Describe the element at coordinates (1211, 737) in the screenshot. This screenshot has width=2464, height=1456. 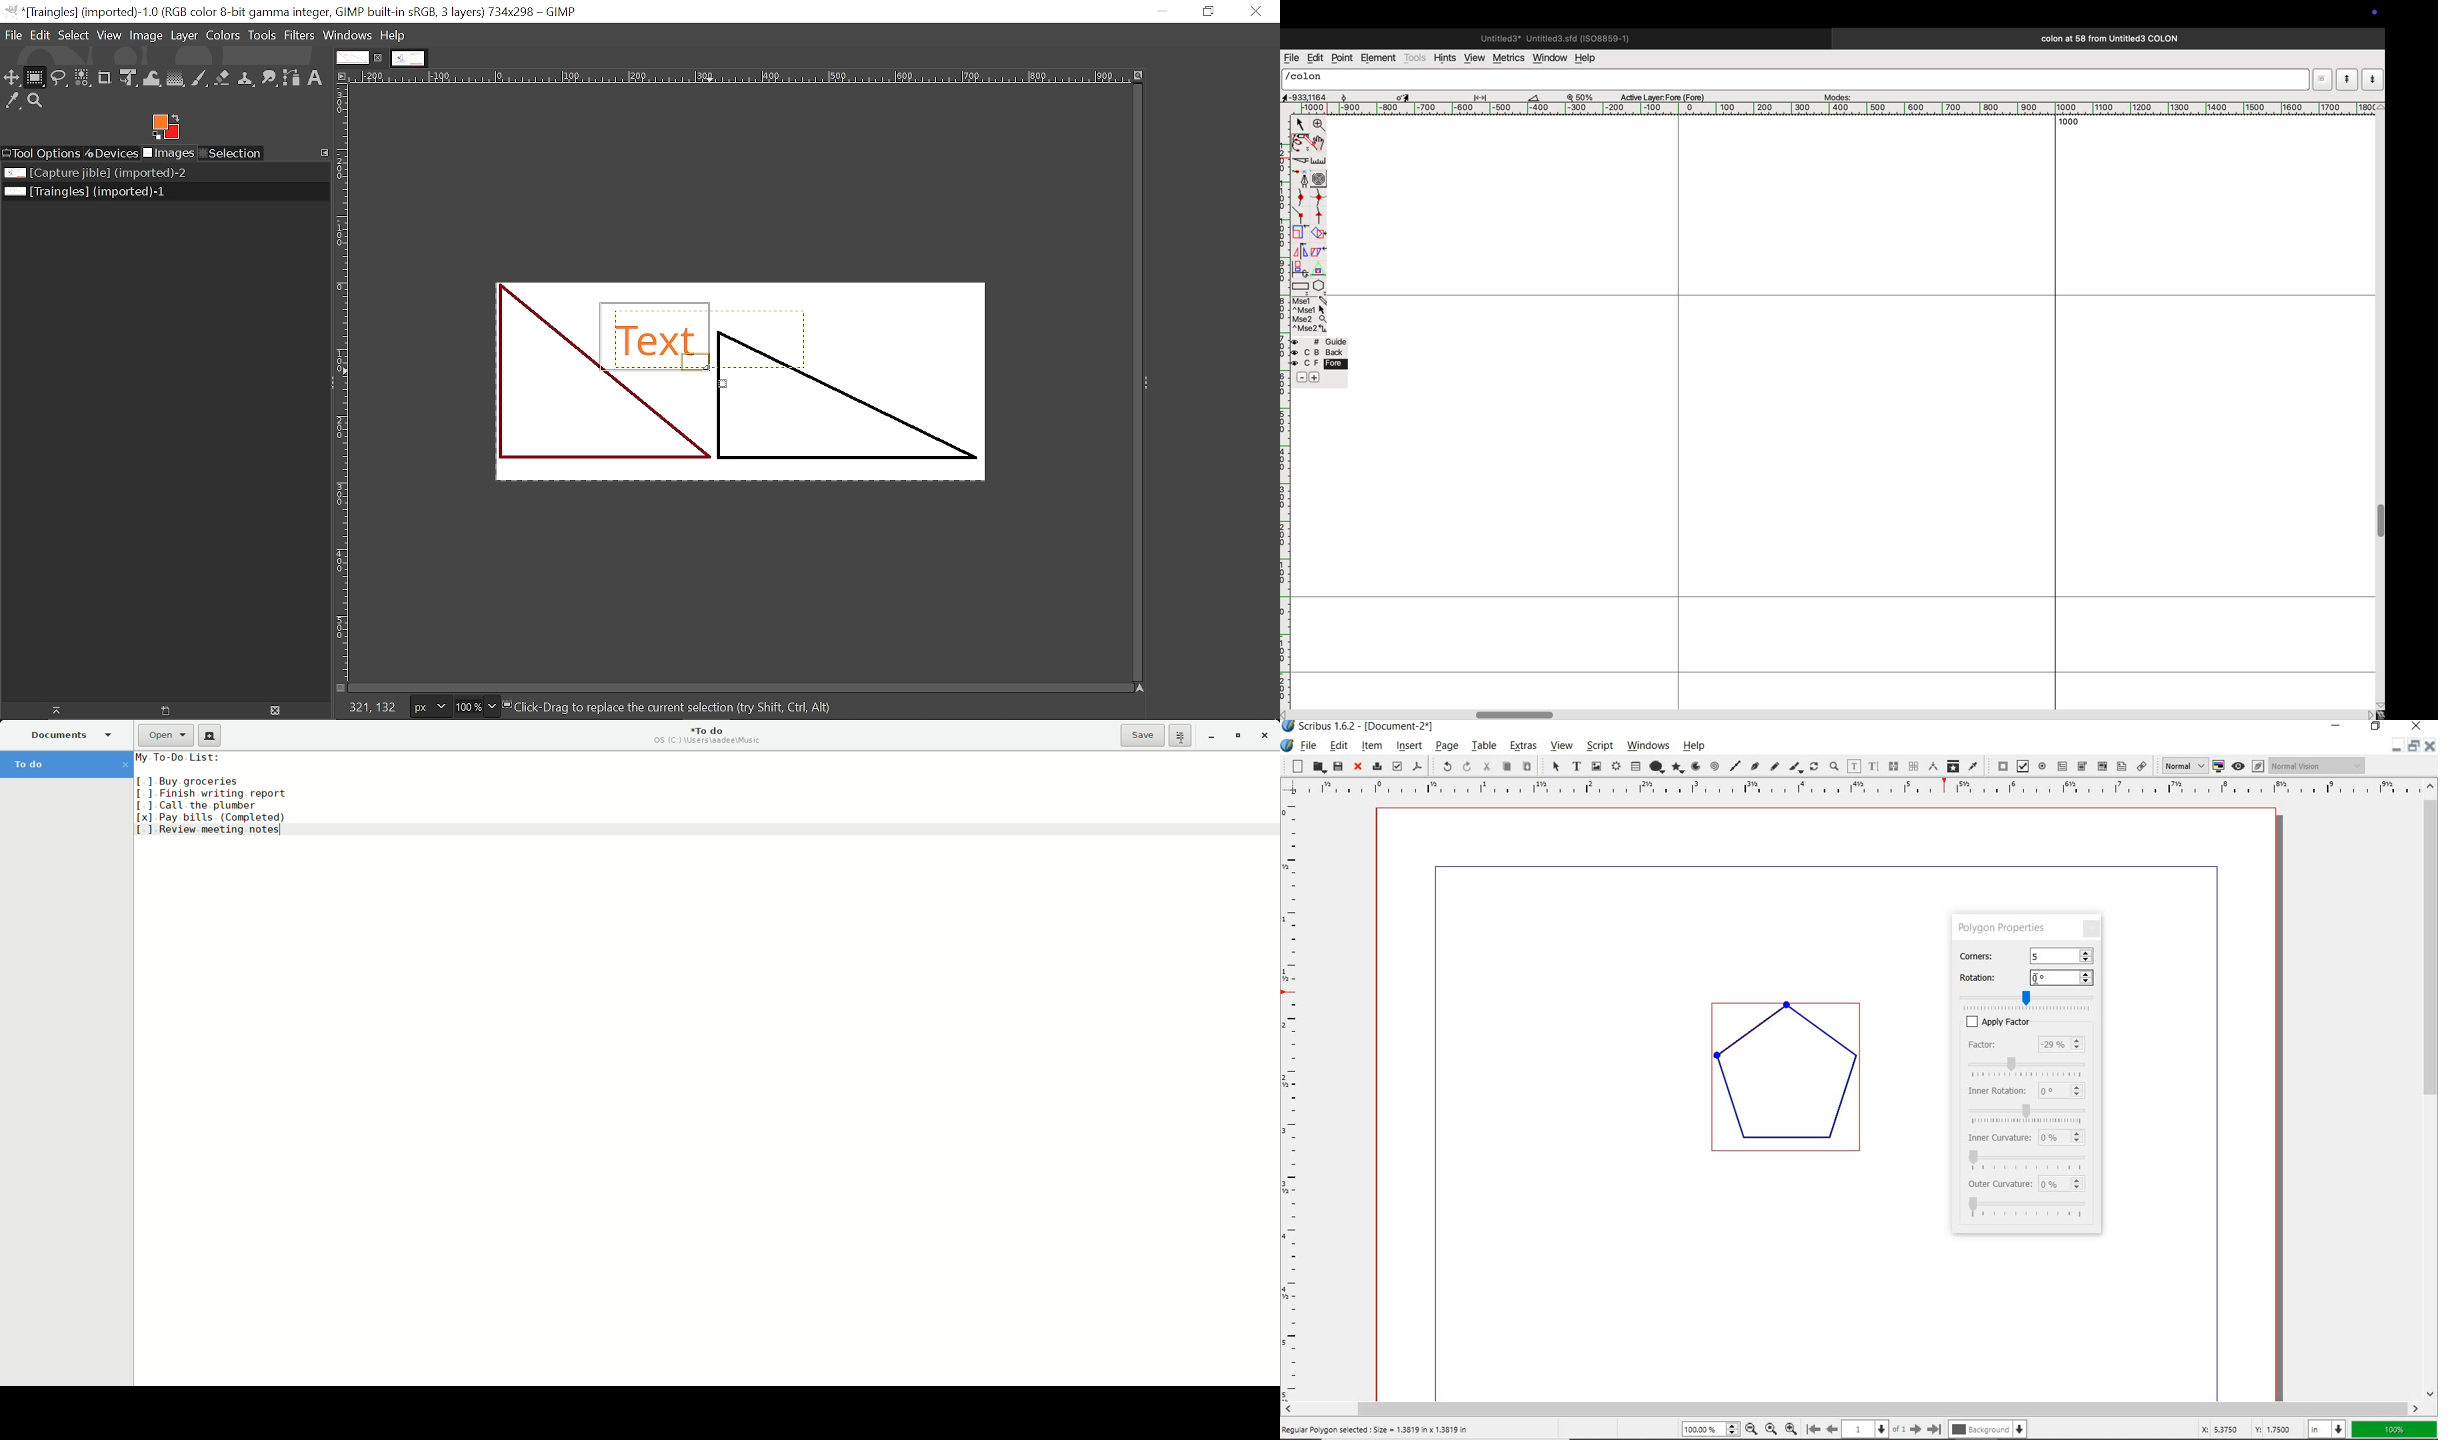
I see `Minimize` at that location.